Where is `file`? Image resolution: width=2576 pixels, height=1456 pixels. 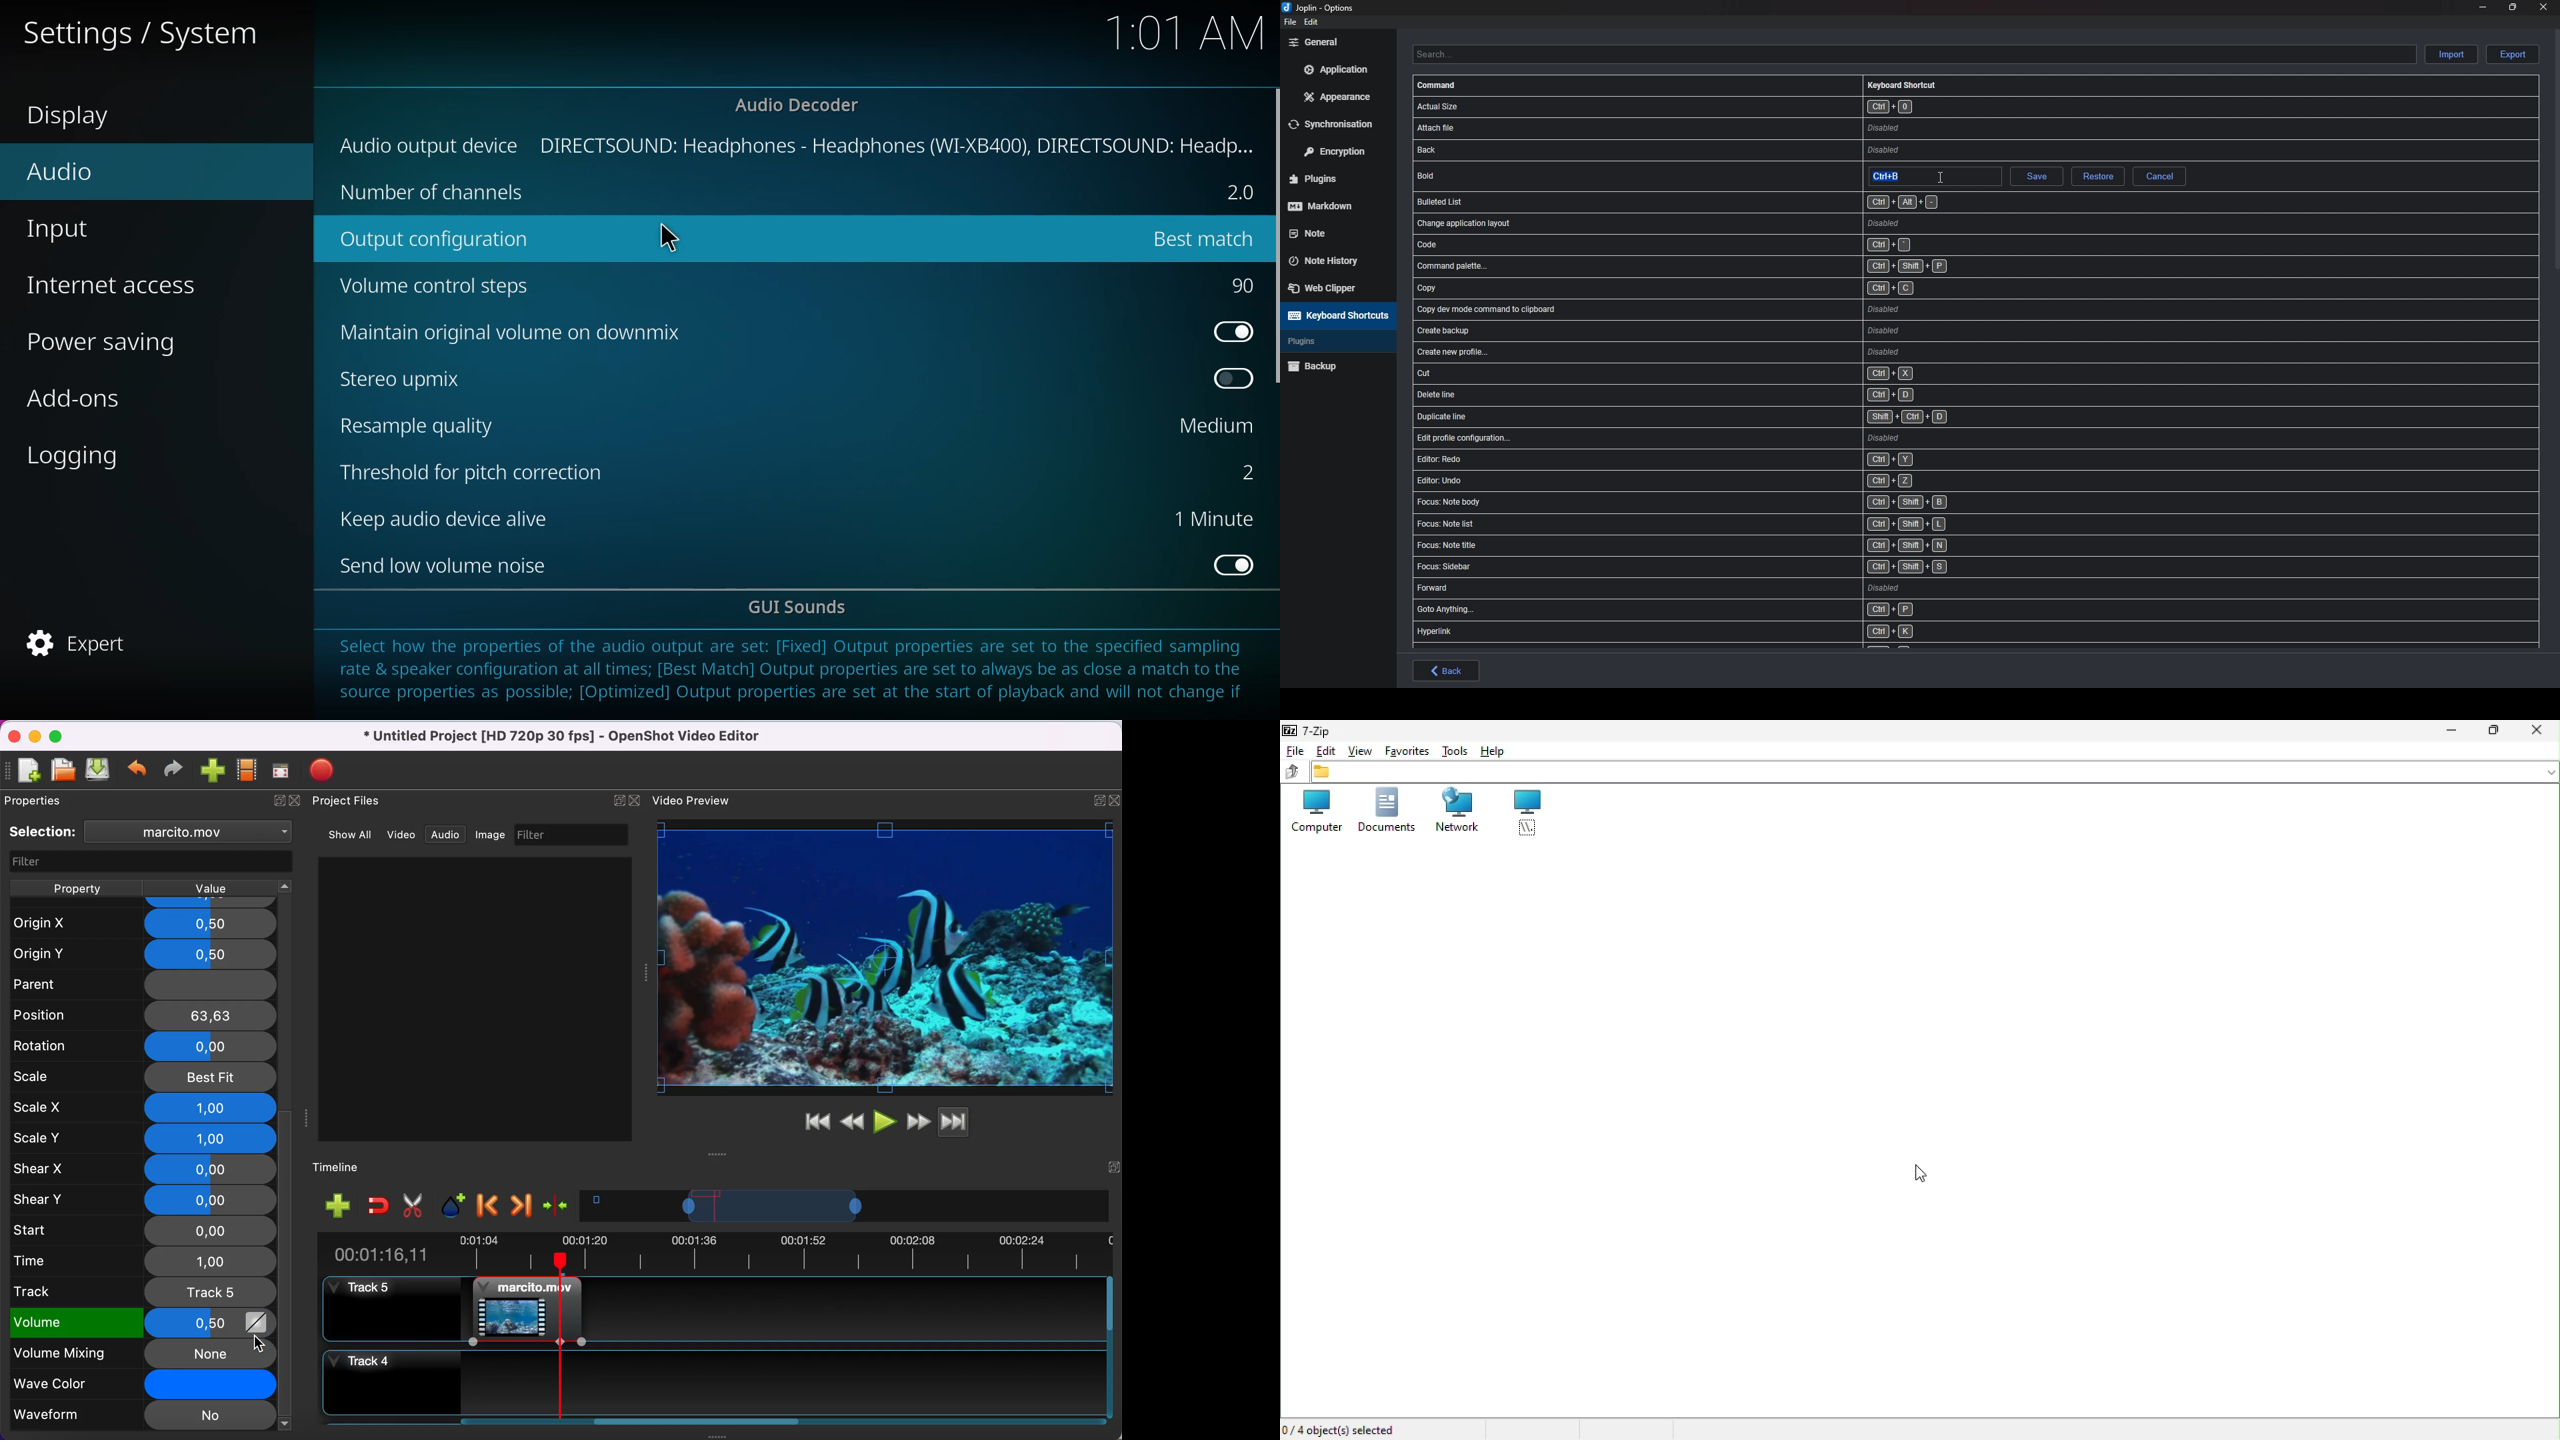 file is located at coordinates (1289, 22).